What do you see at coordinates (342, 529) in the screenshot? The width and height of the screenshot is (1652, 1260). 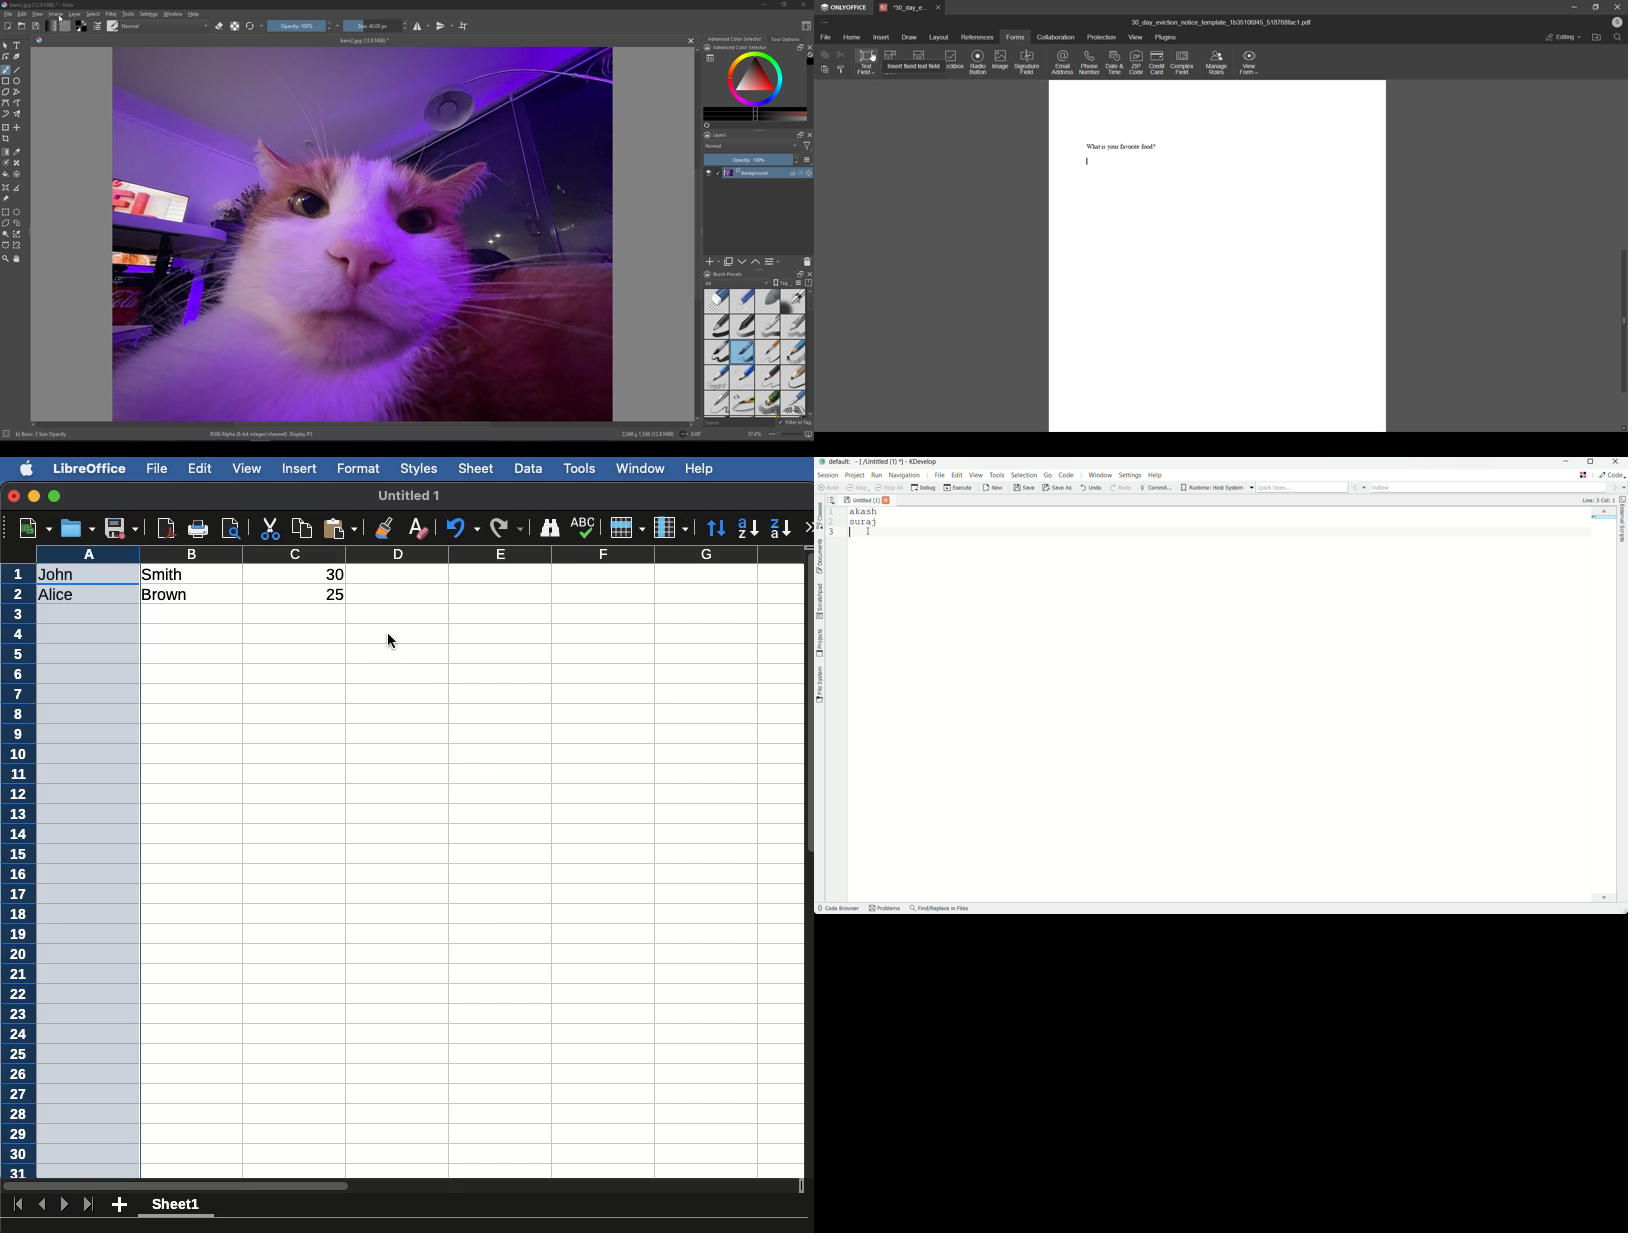 I see `Paste` at bounding box center [342, 529].